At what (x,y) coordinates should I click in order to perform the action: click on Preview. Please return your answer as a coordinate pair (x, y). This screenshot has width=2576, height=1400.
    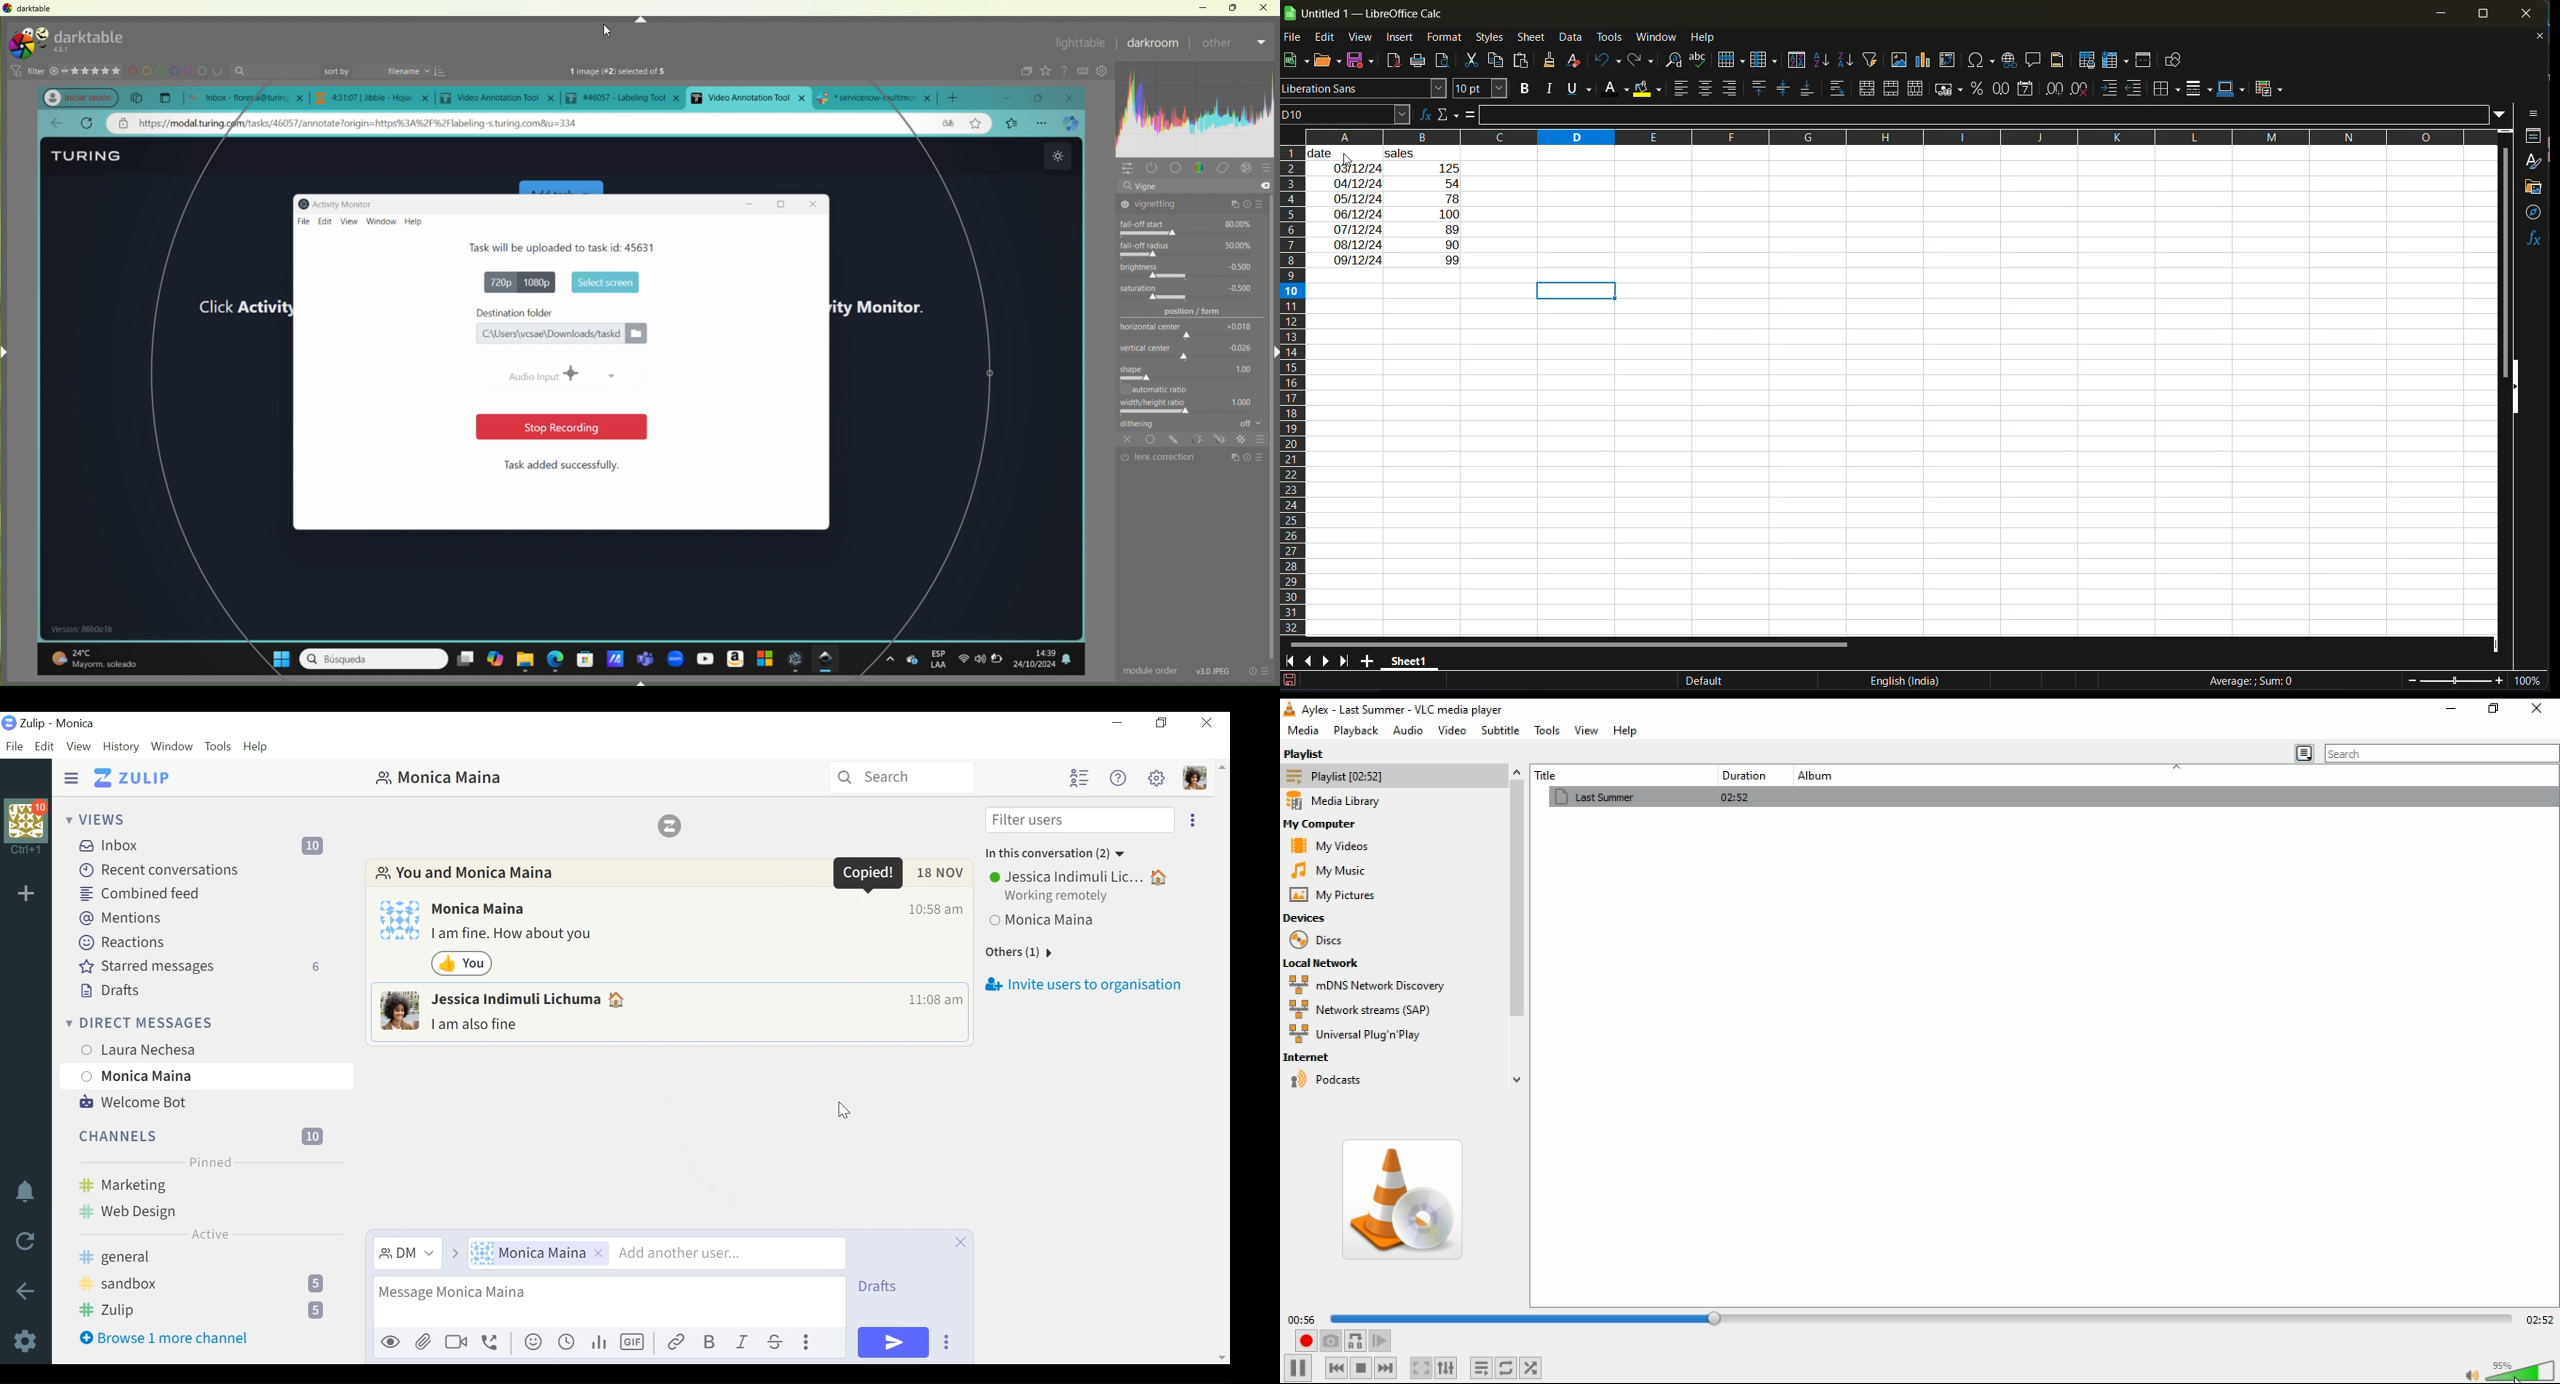
    Looking at the image, I should click on (390, 1343).